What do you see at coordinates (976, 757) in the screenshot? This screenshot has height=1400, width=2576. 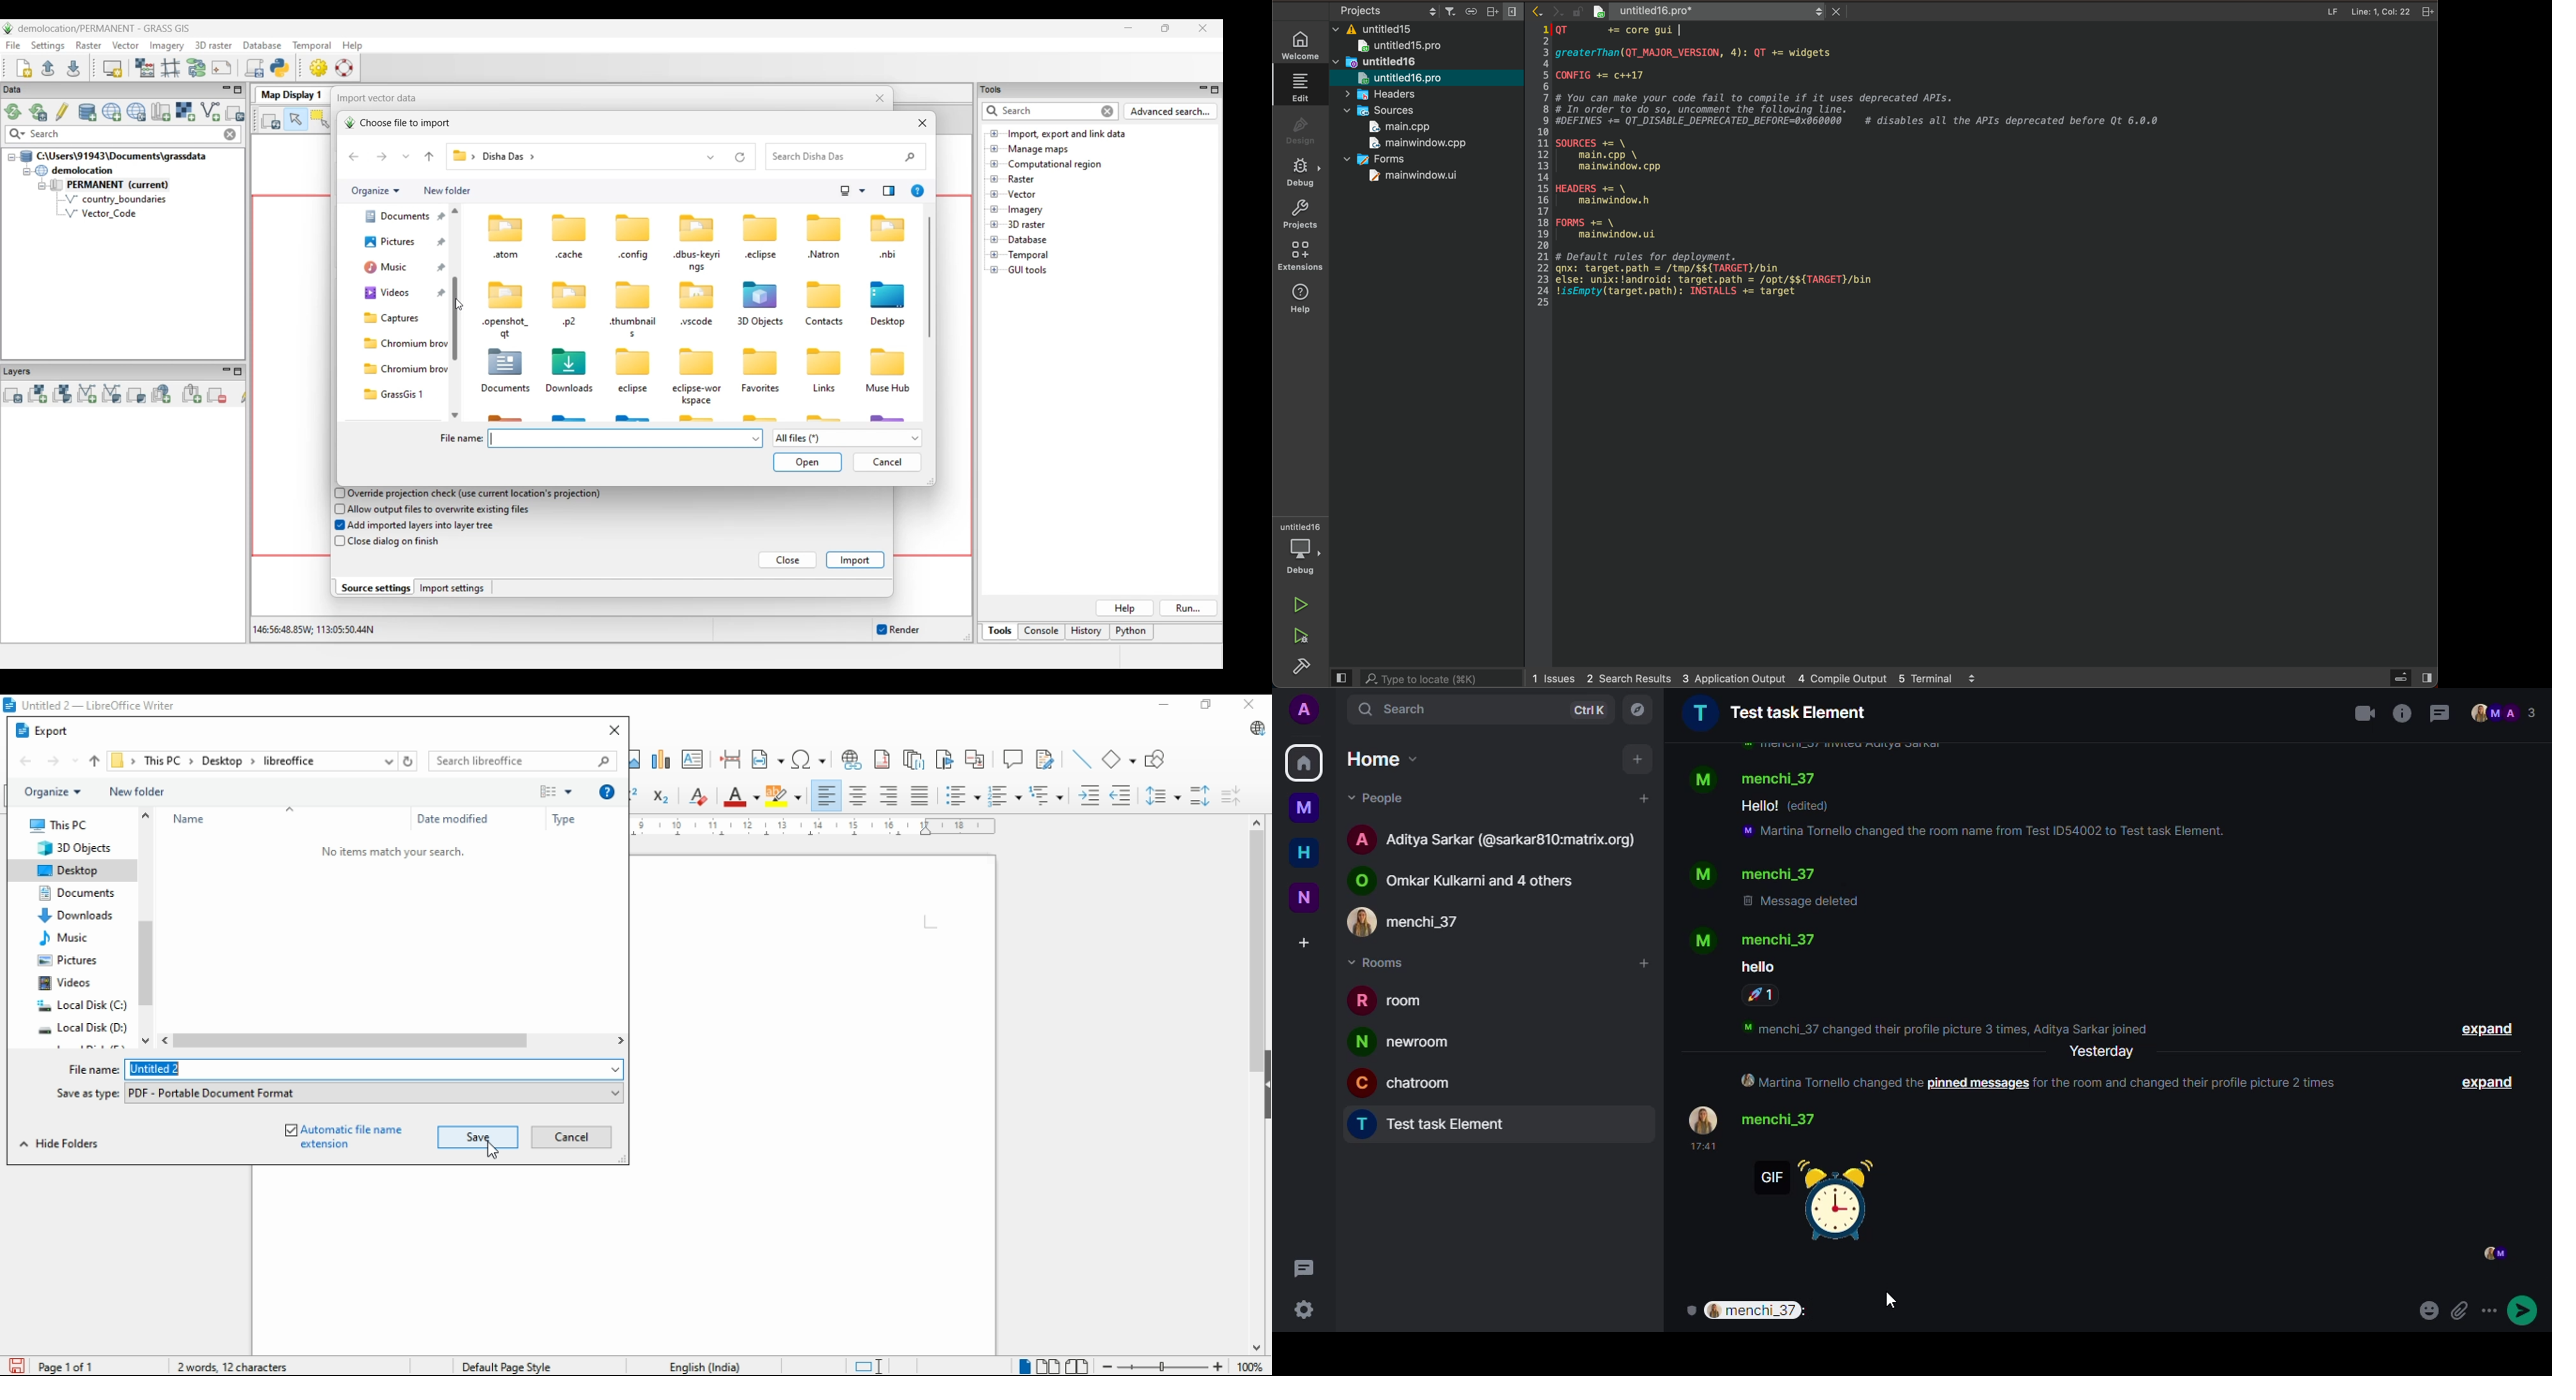 I see `insert cross-refrence` at bounding box center [976, 757].